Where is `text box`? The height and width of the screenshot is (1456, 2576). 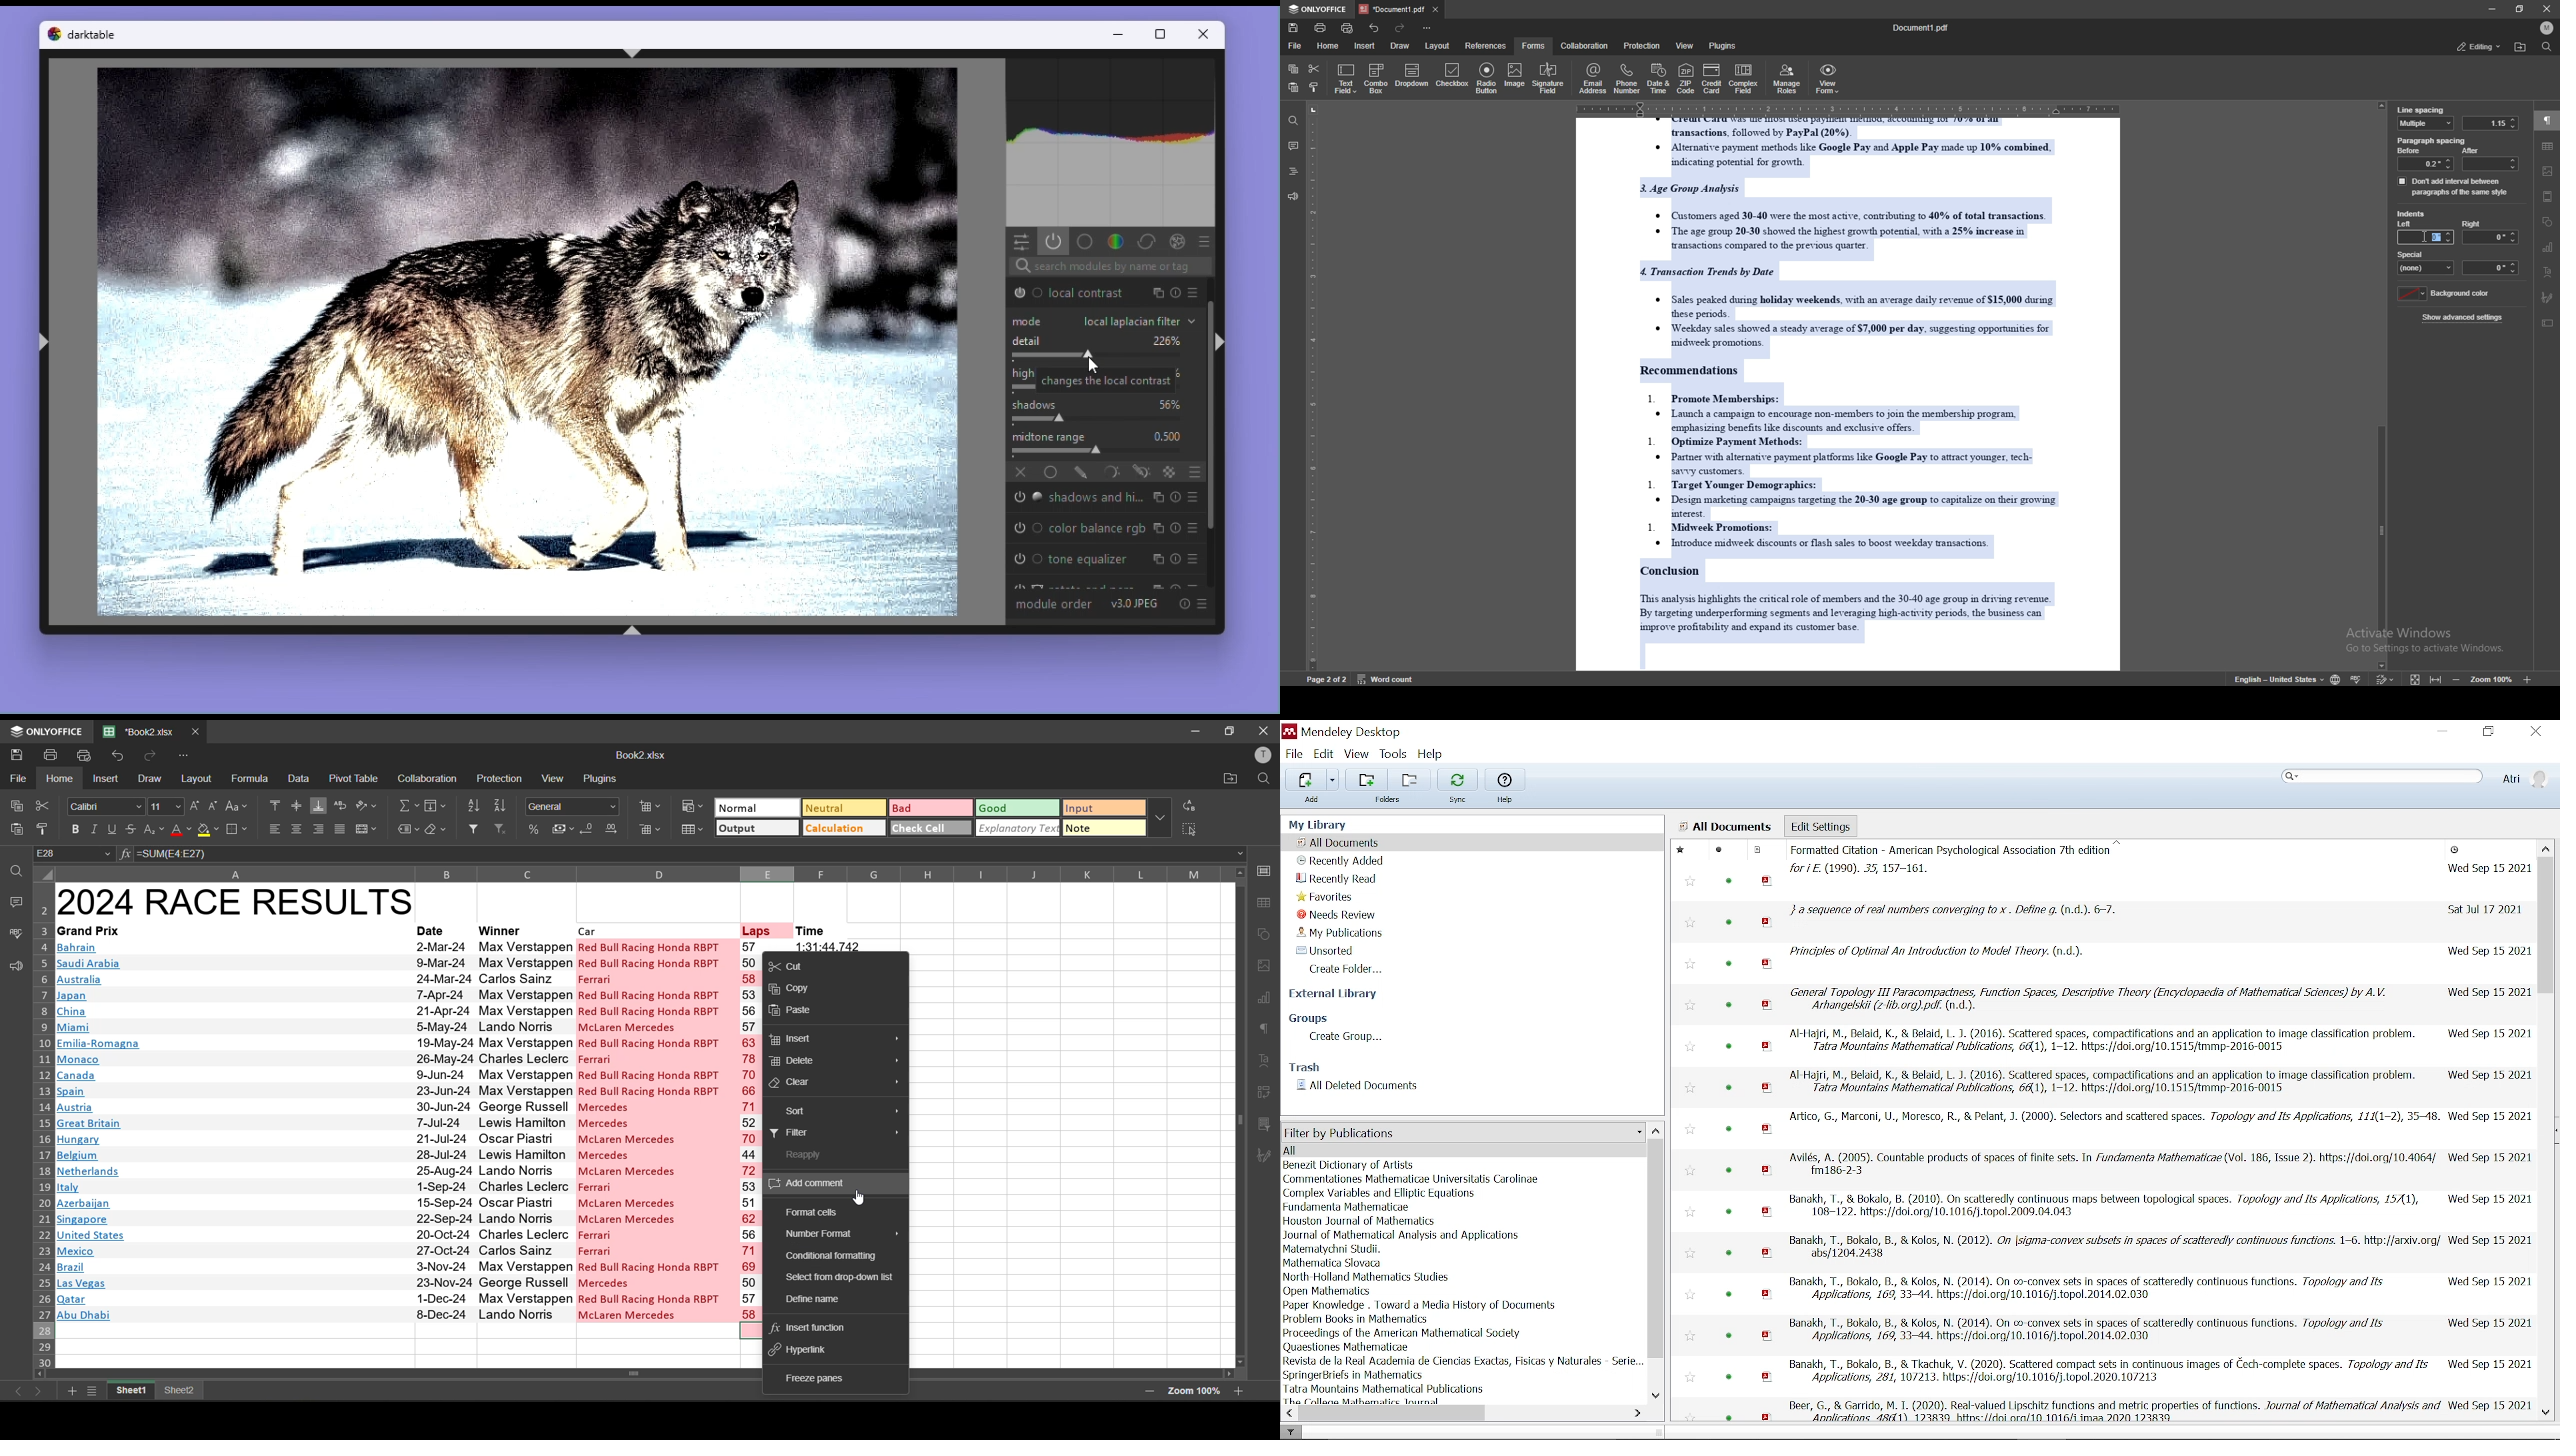
text box is located at coordinates (2549, 323).